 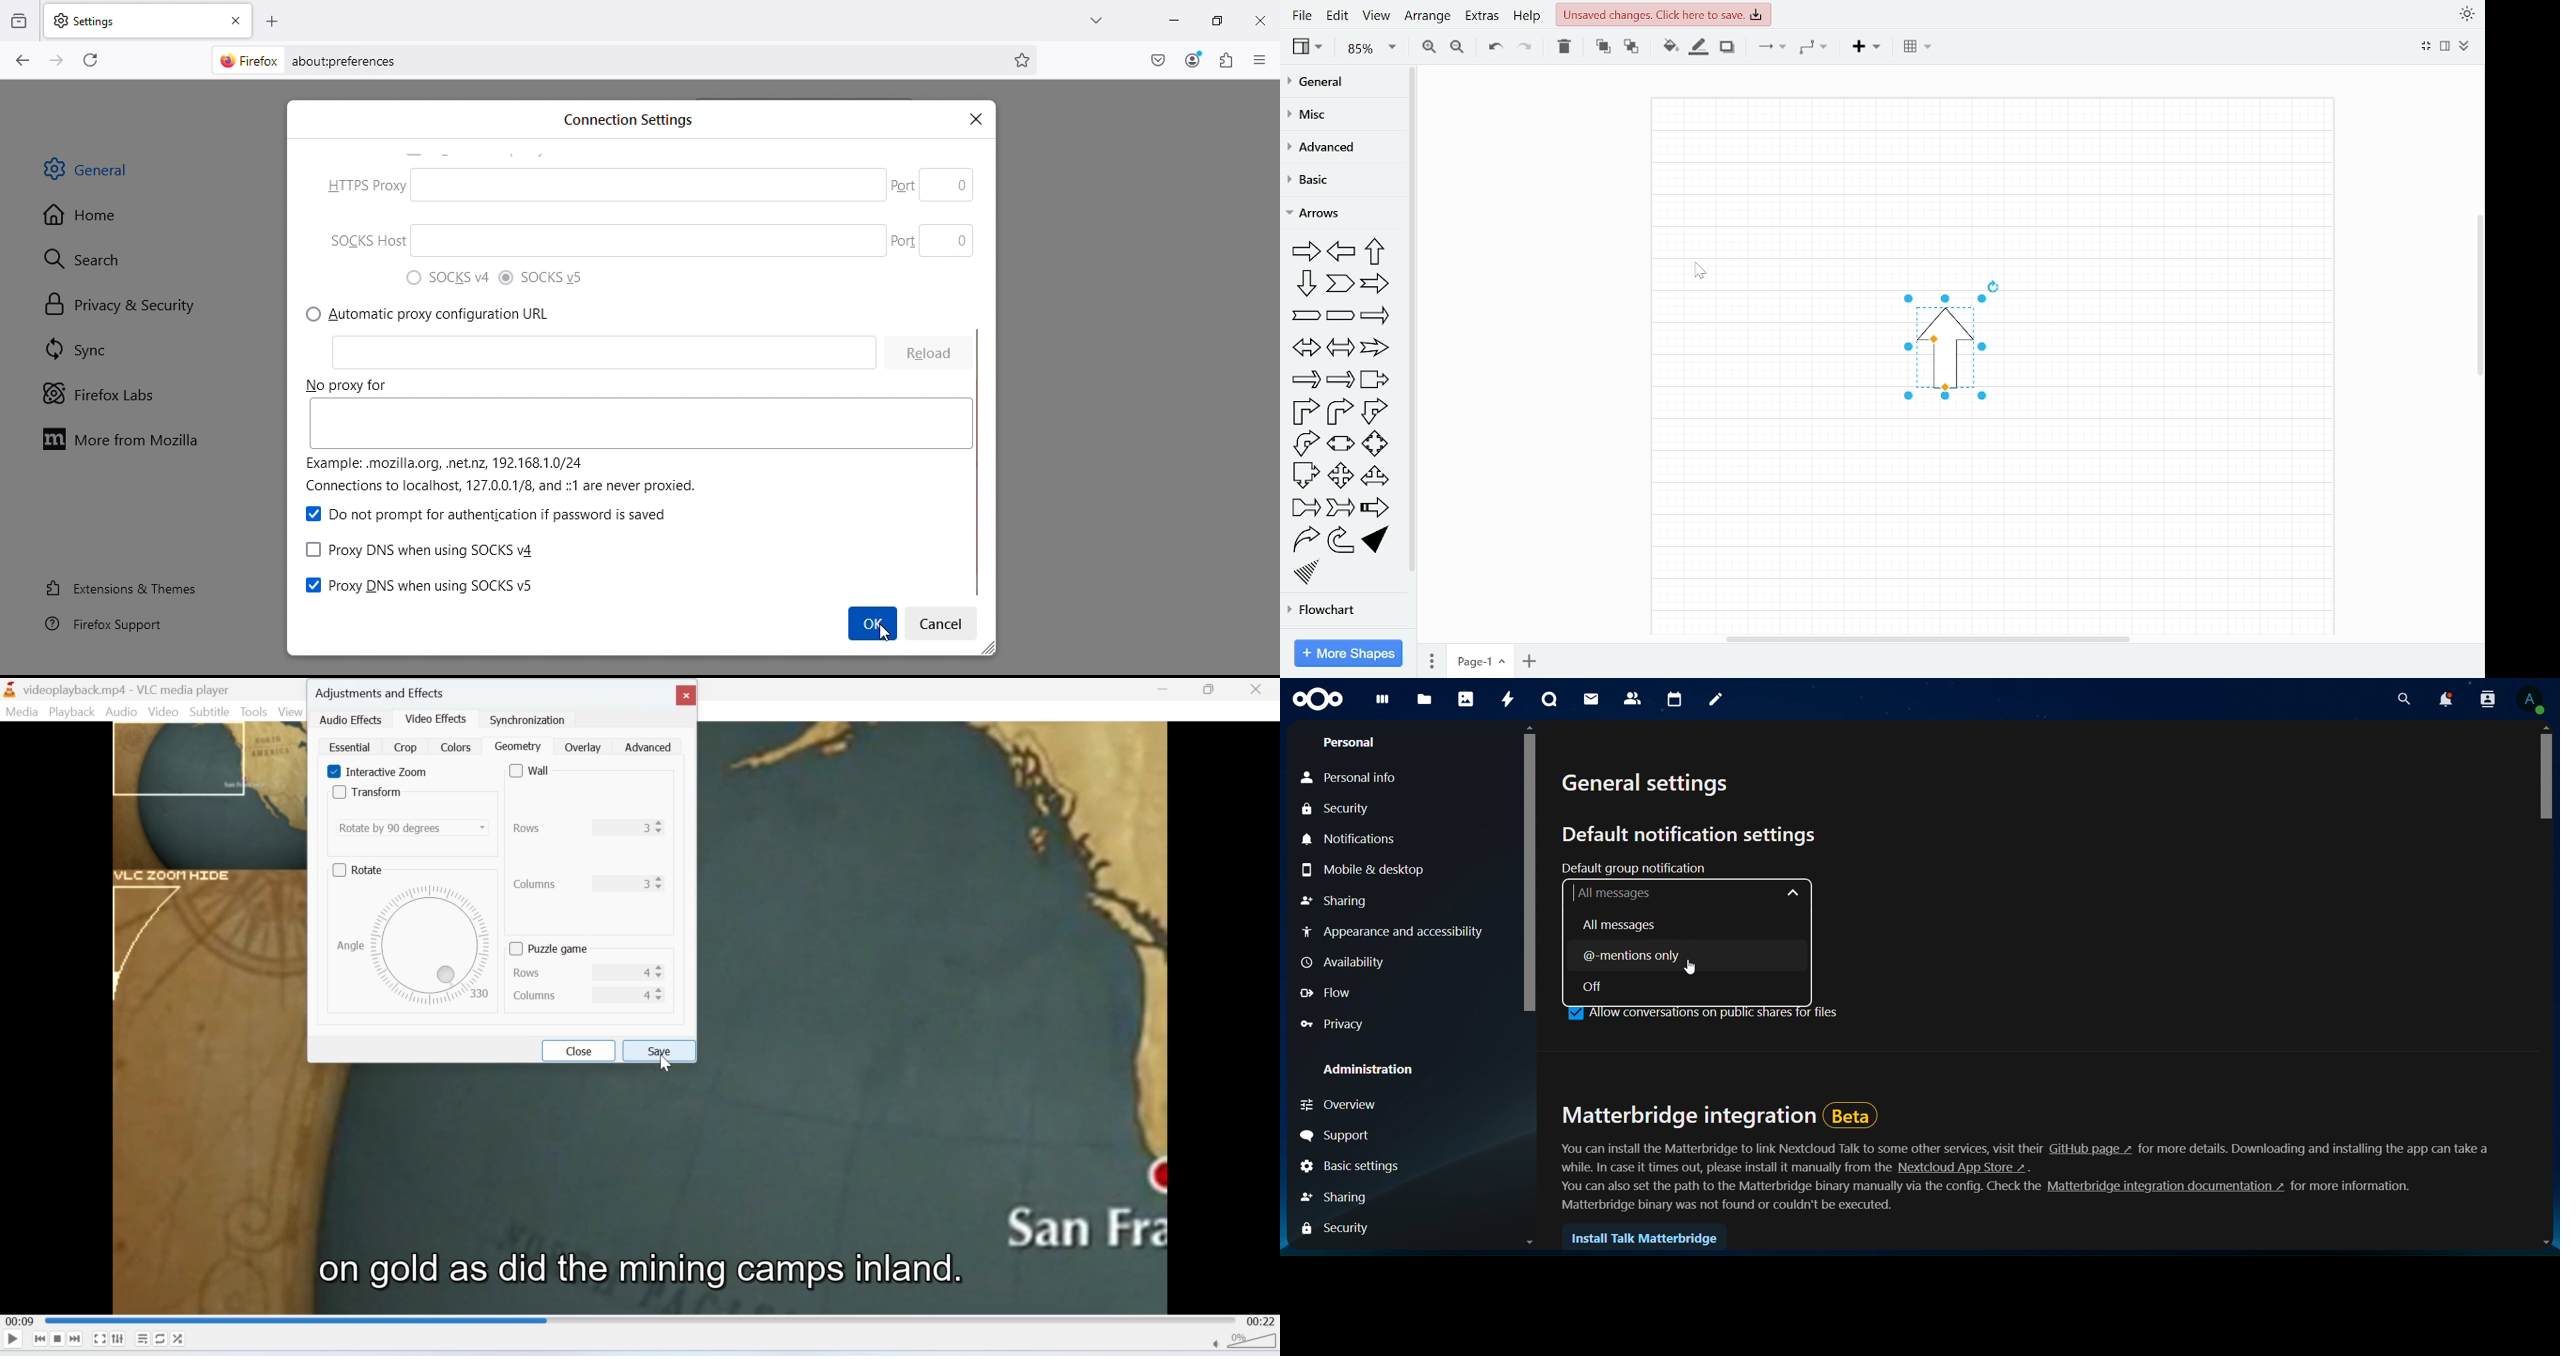 I want to click on Playbar, so click(x=642, y=1320).